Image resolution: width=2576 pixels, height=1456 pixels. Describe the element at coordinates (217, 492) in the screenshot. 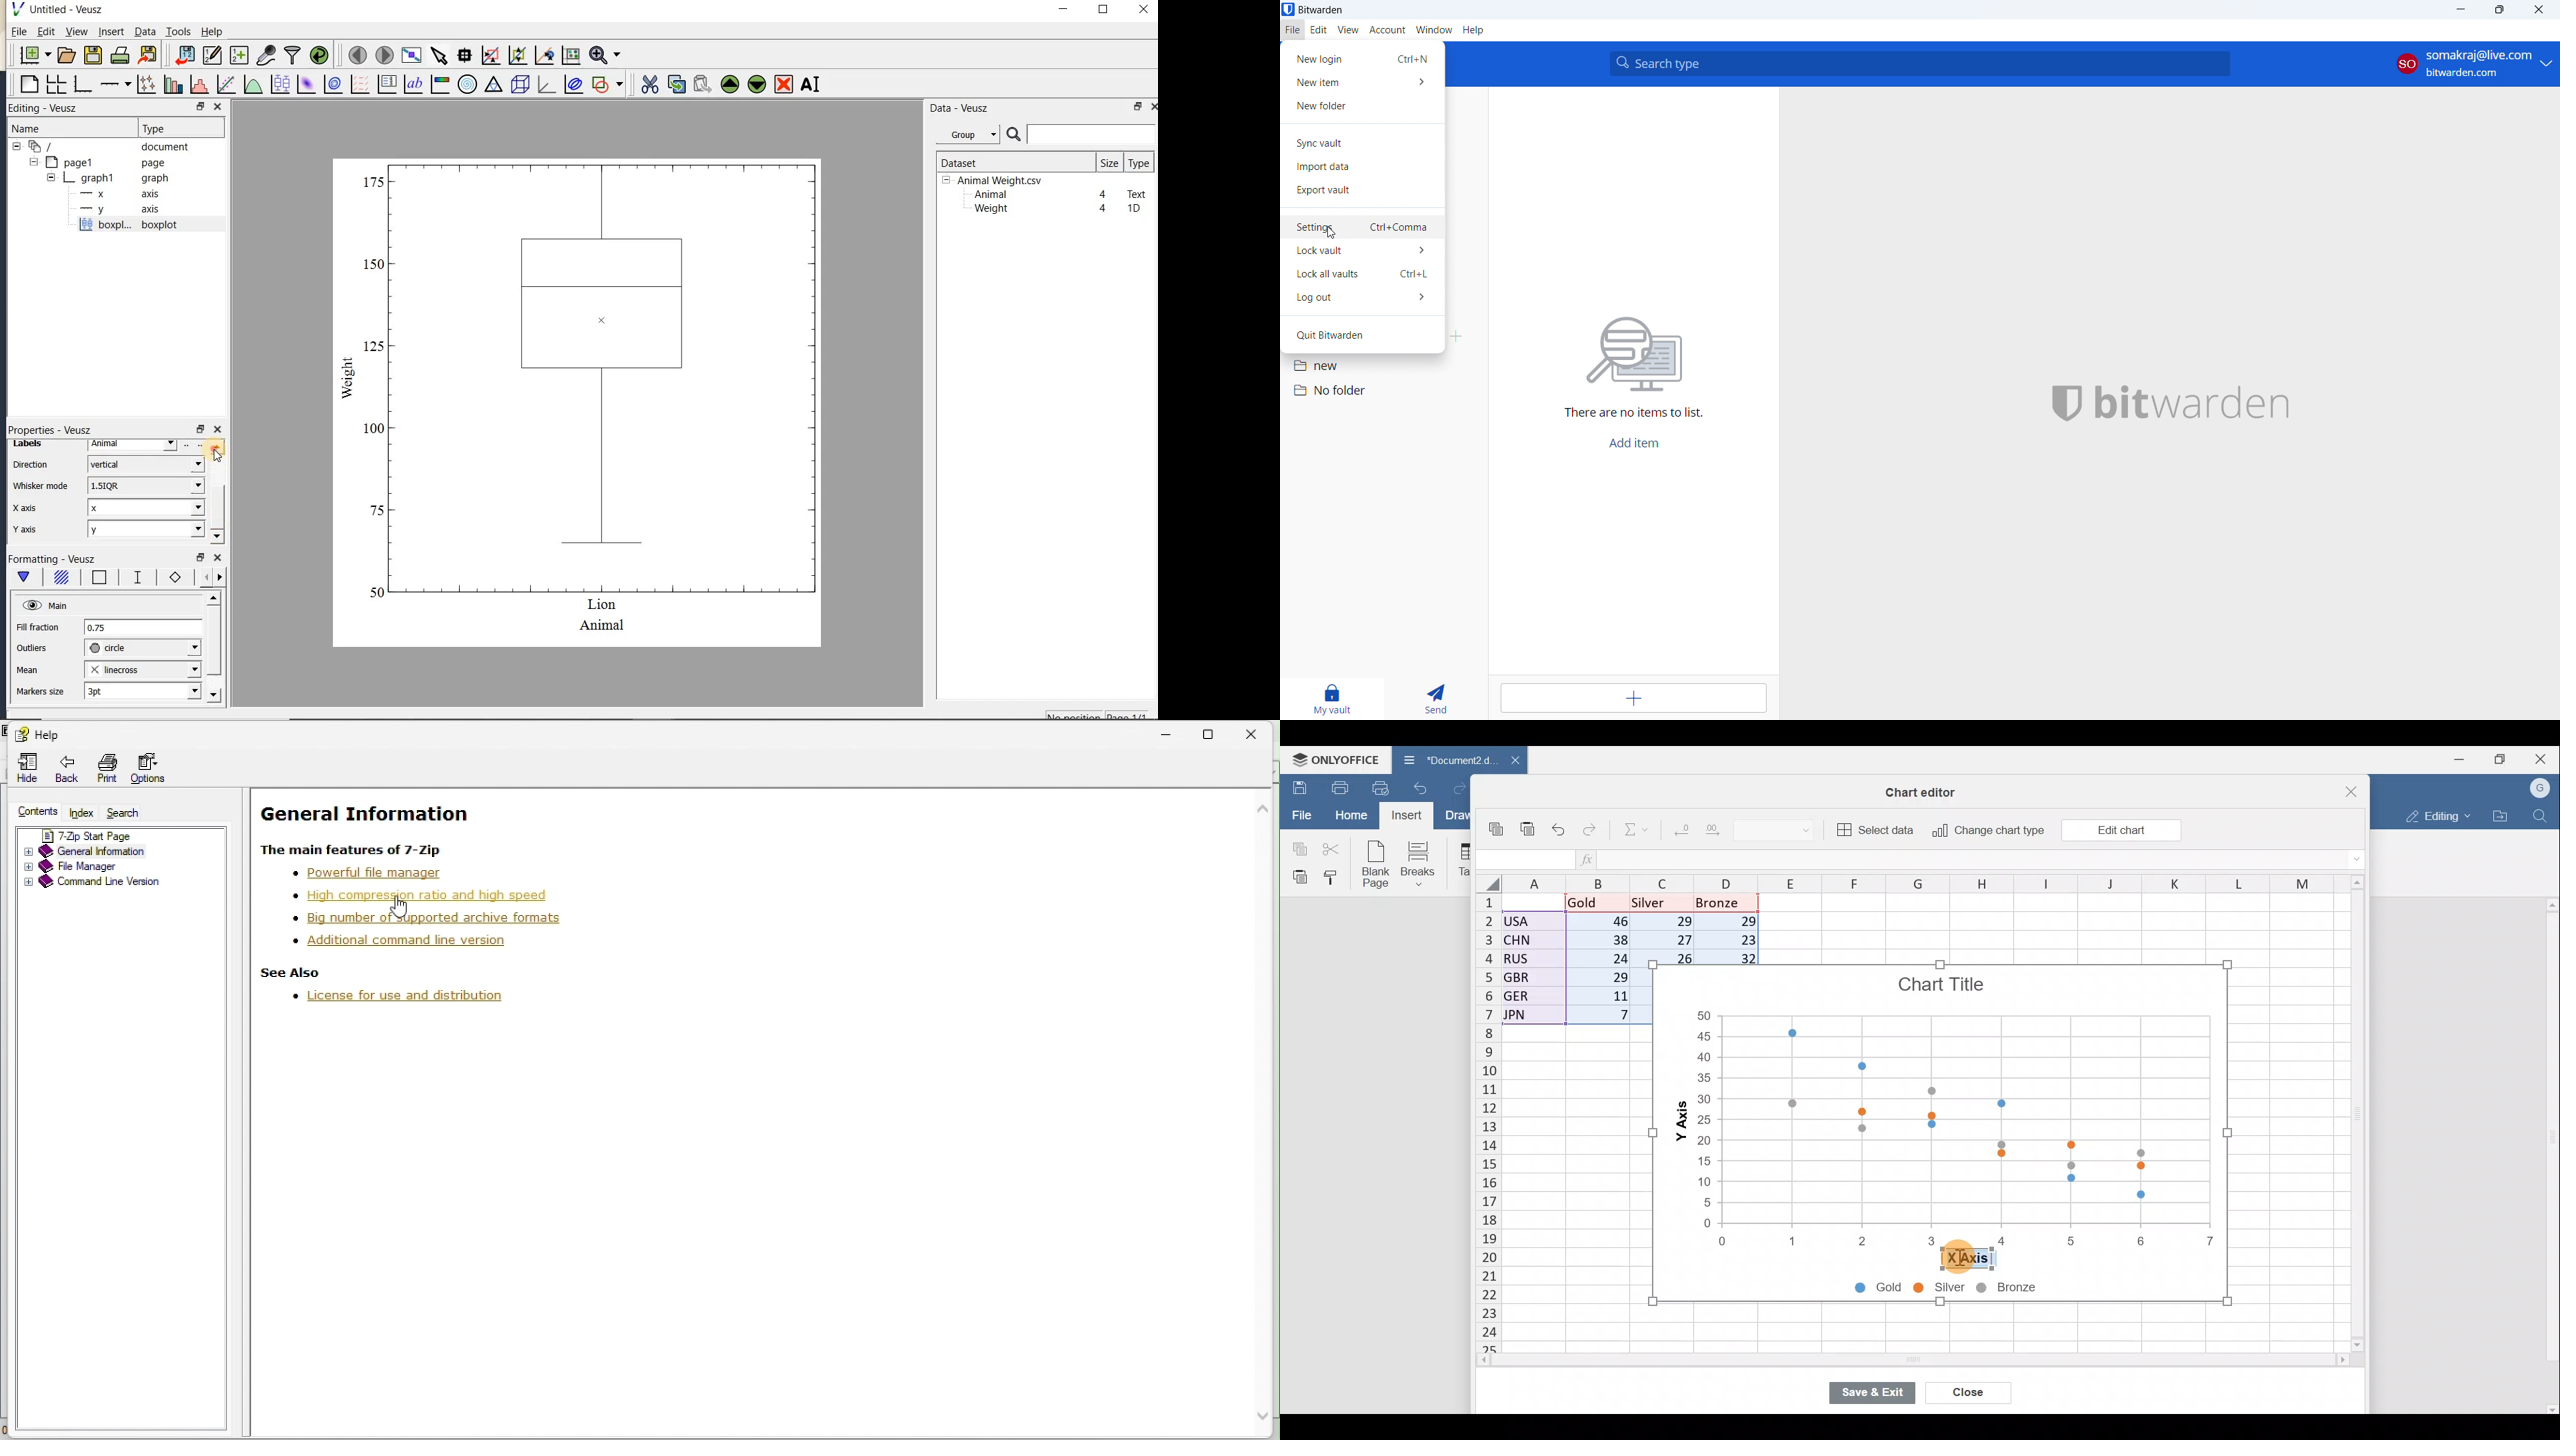

I see `scrollbar` at that location.